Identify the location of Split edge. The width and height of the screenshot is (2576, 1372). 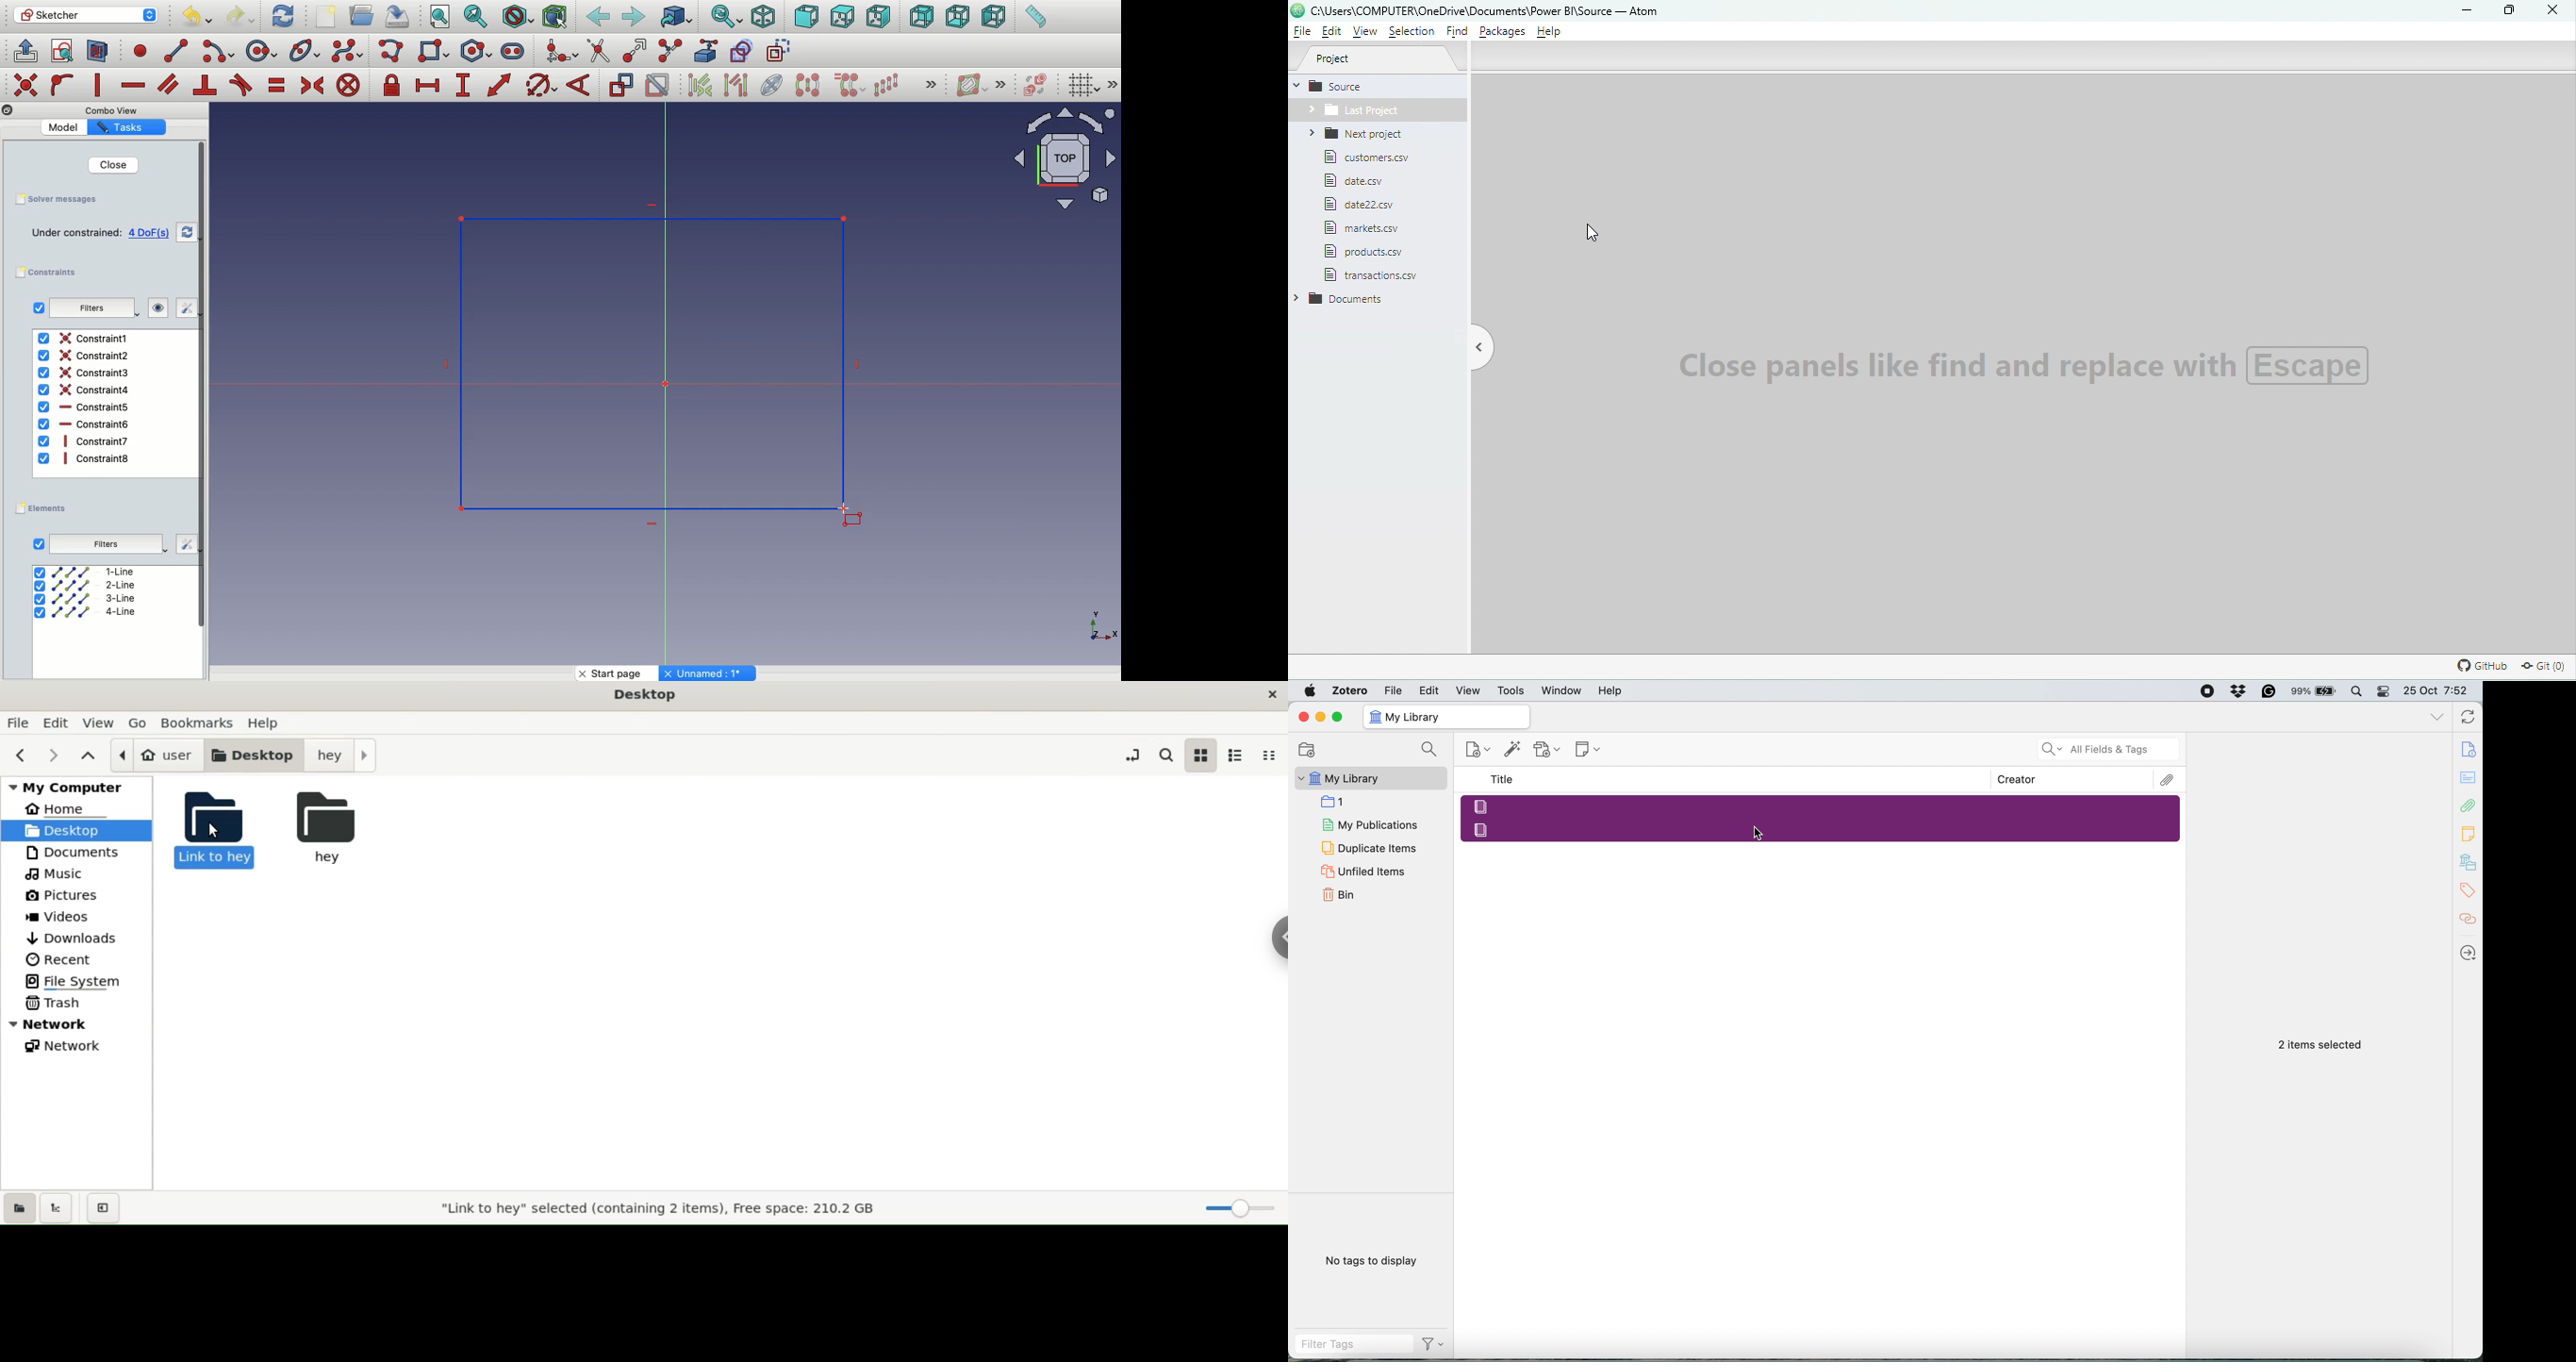
(670, 51).